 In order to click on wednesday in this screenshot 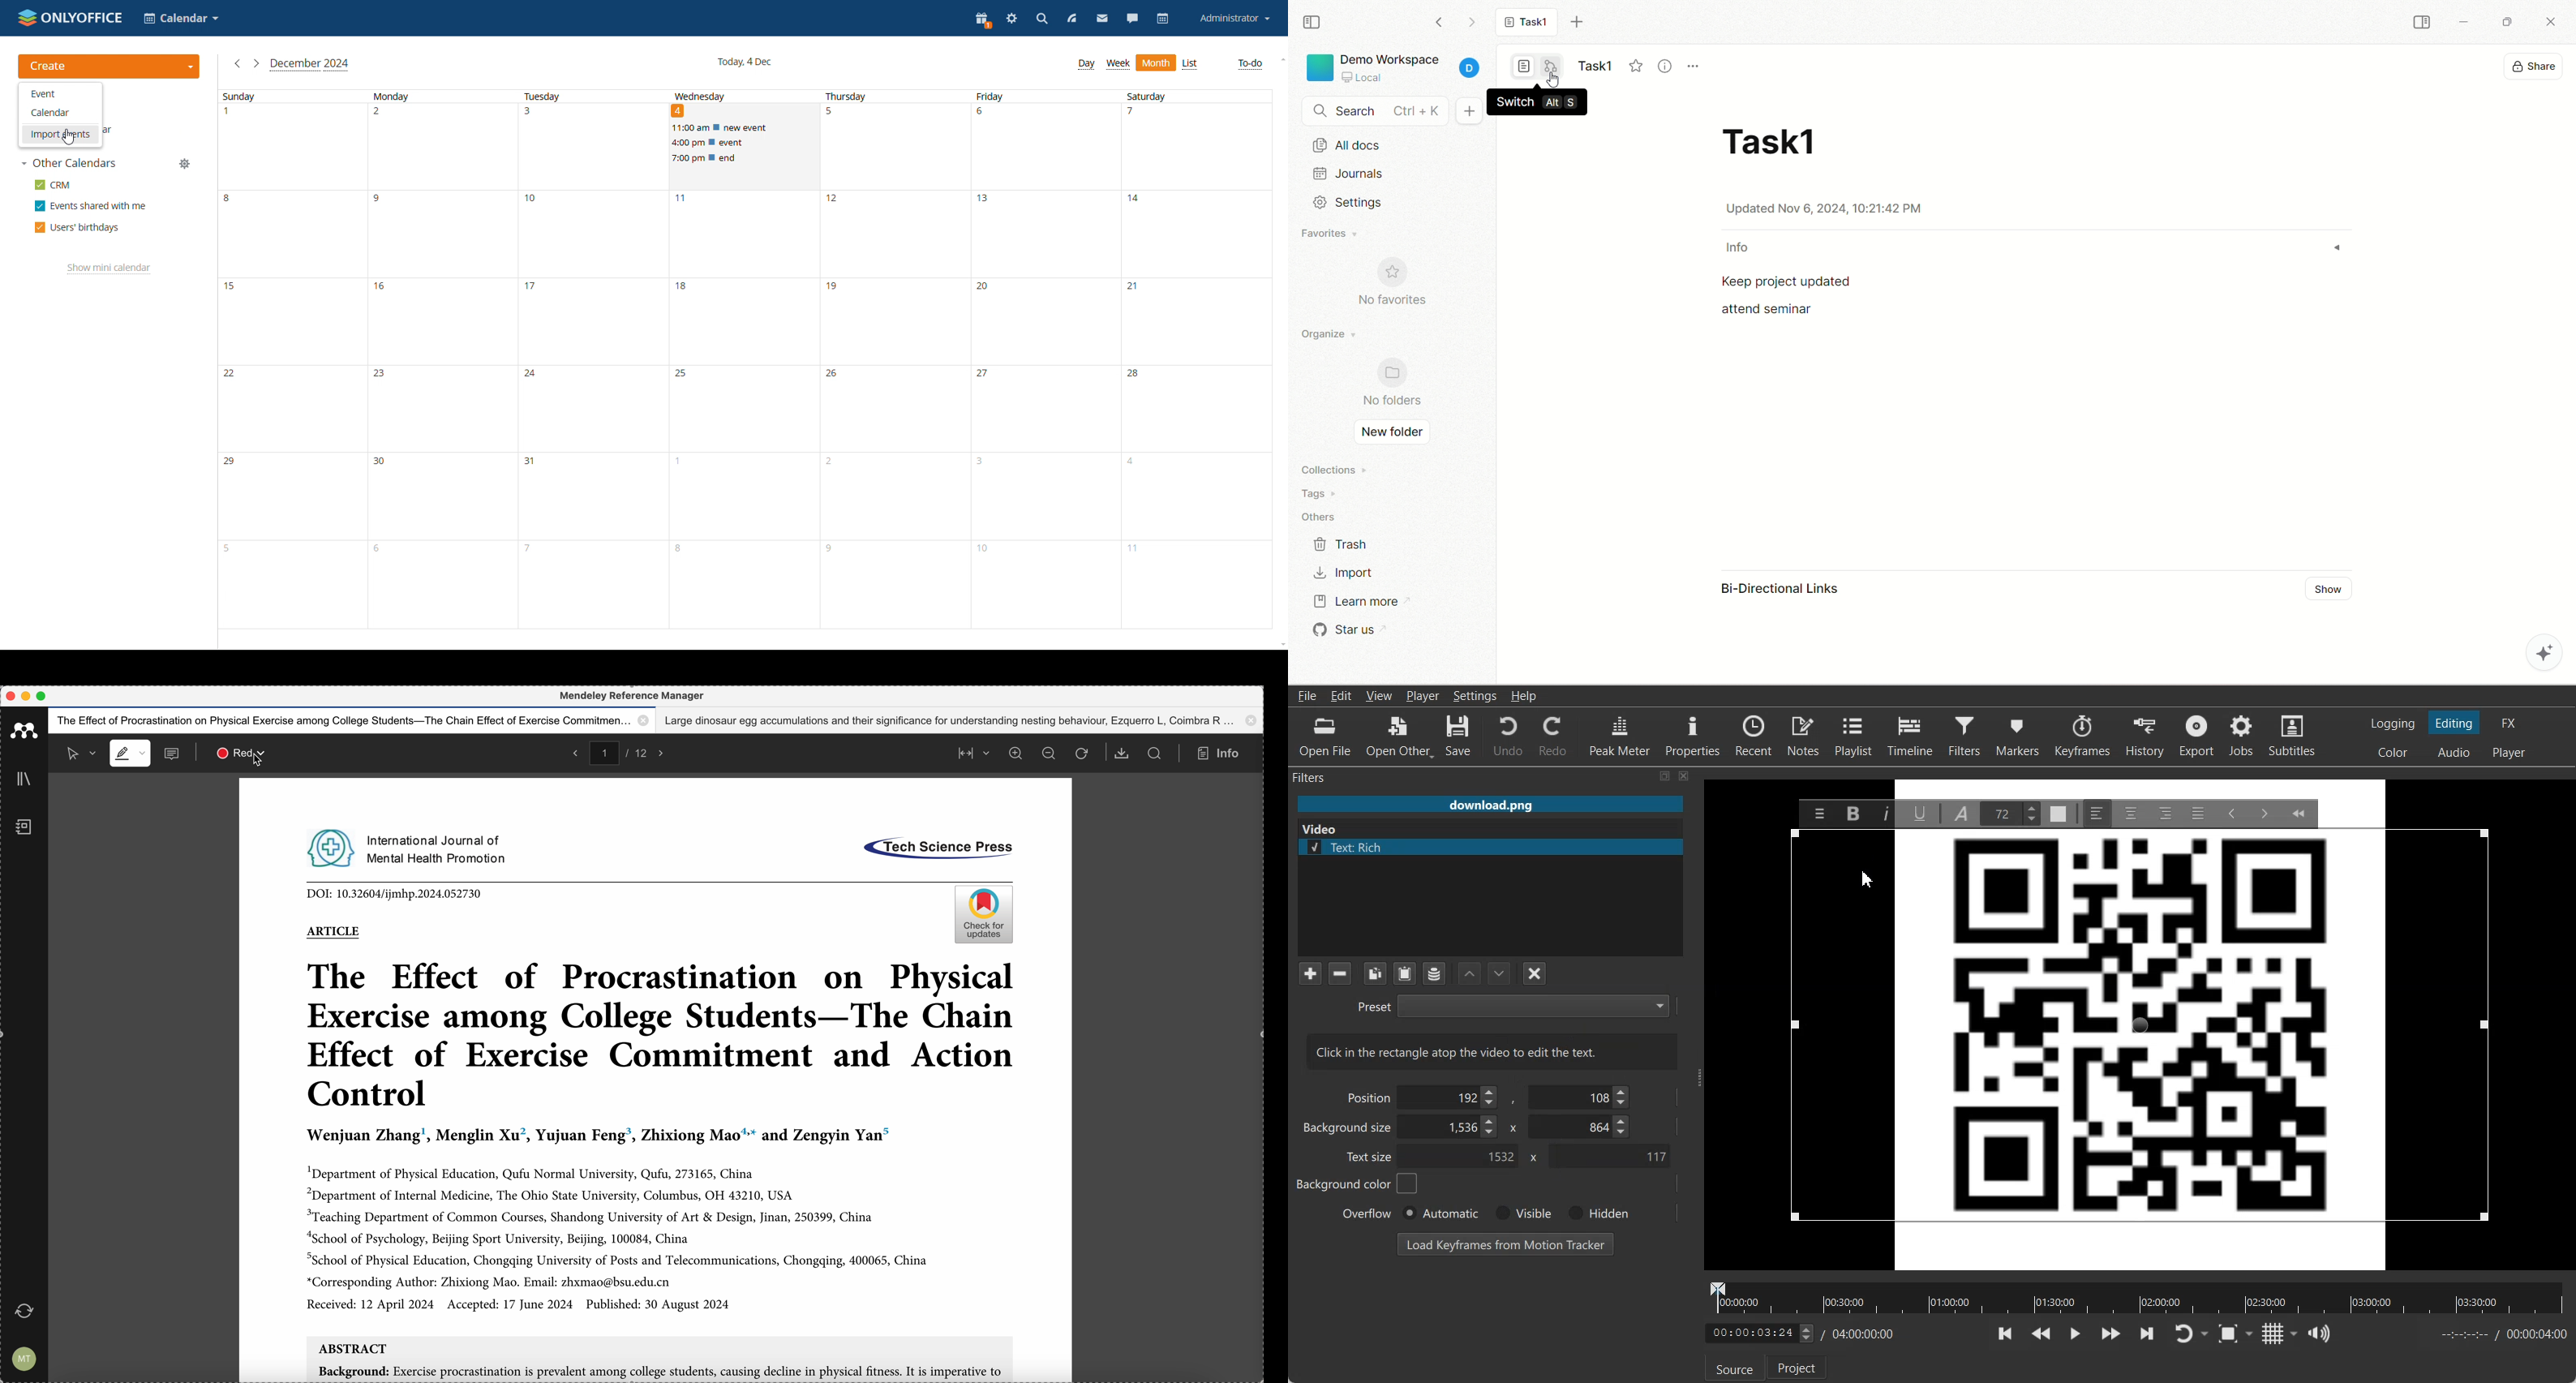, I will do `click(746, 403)`.